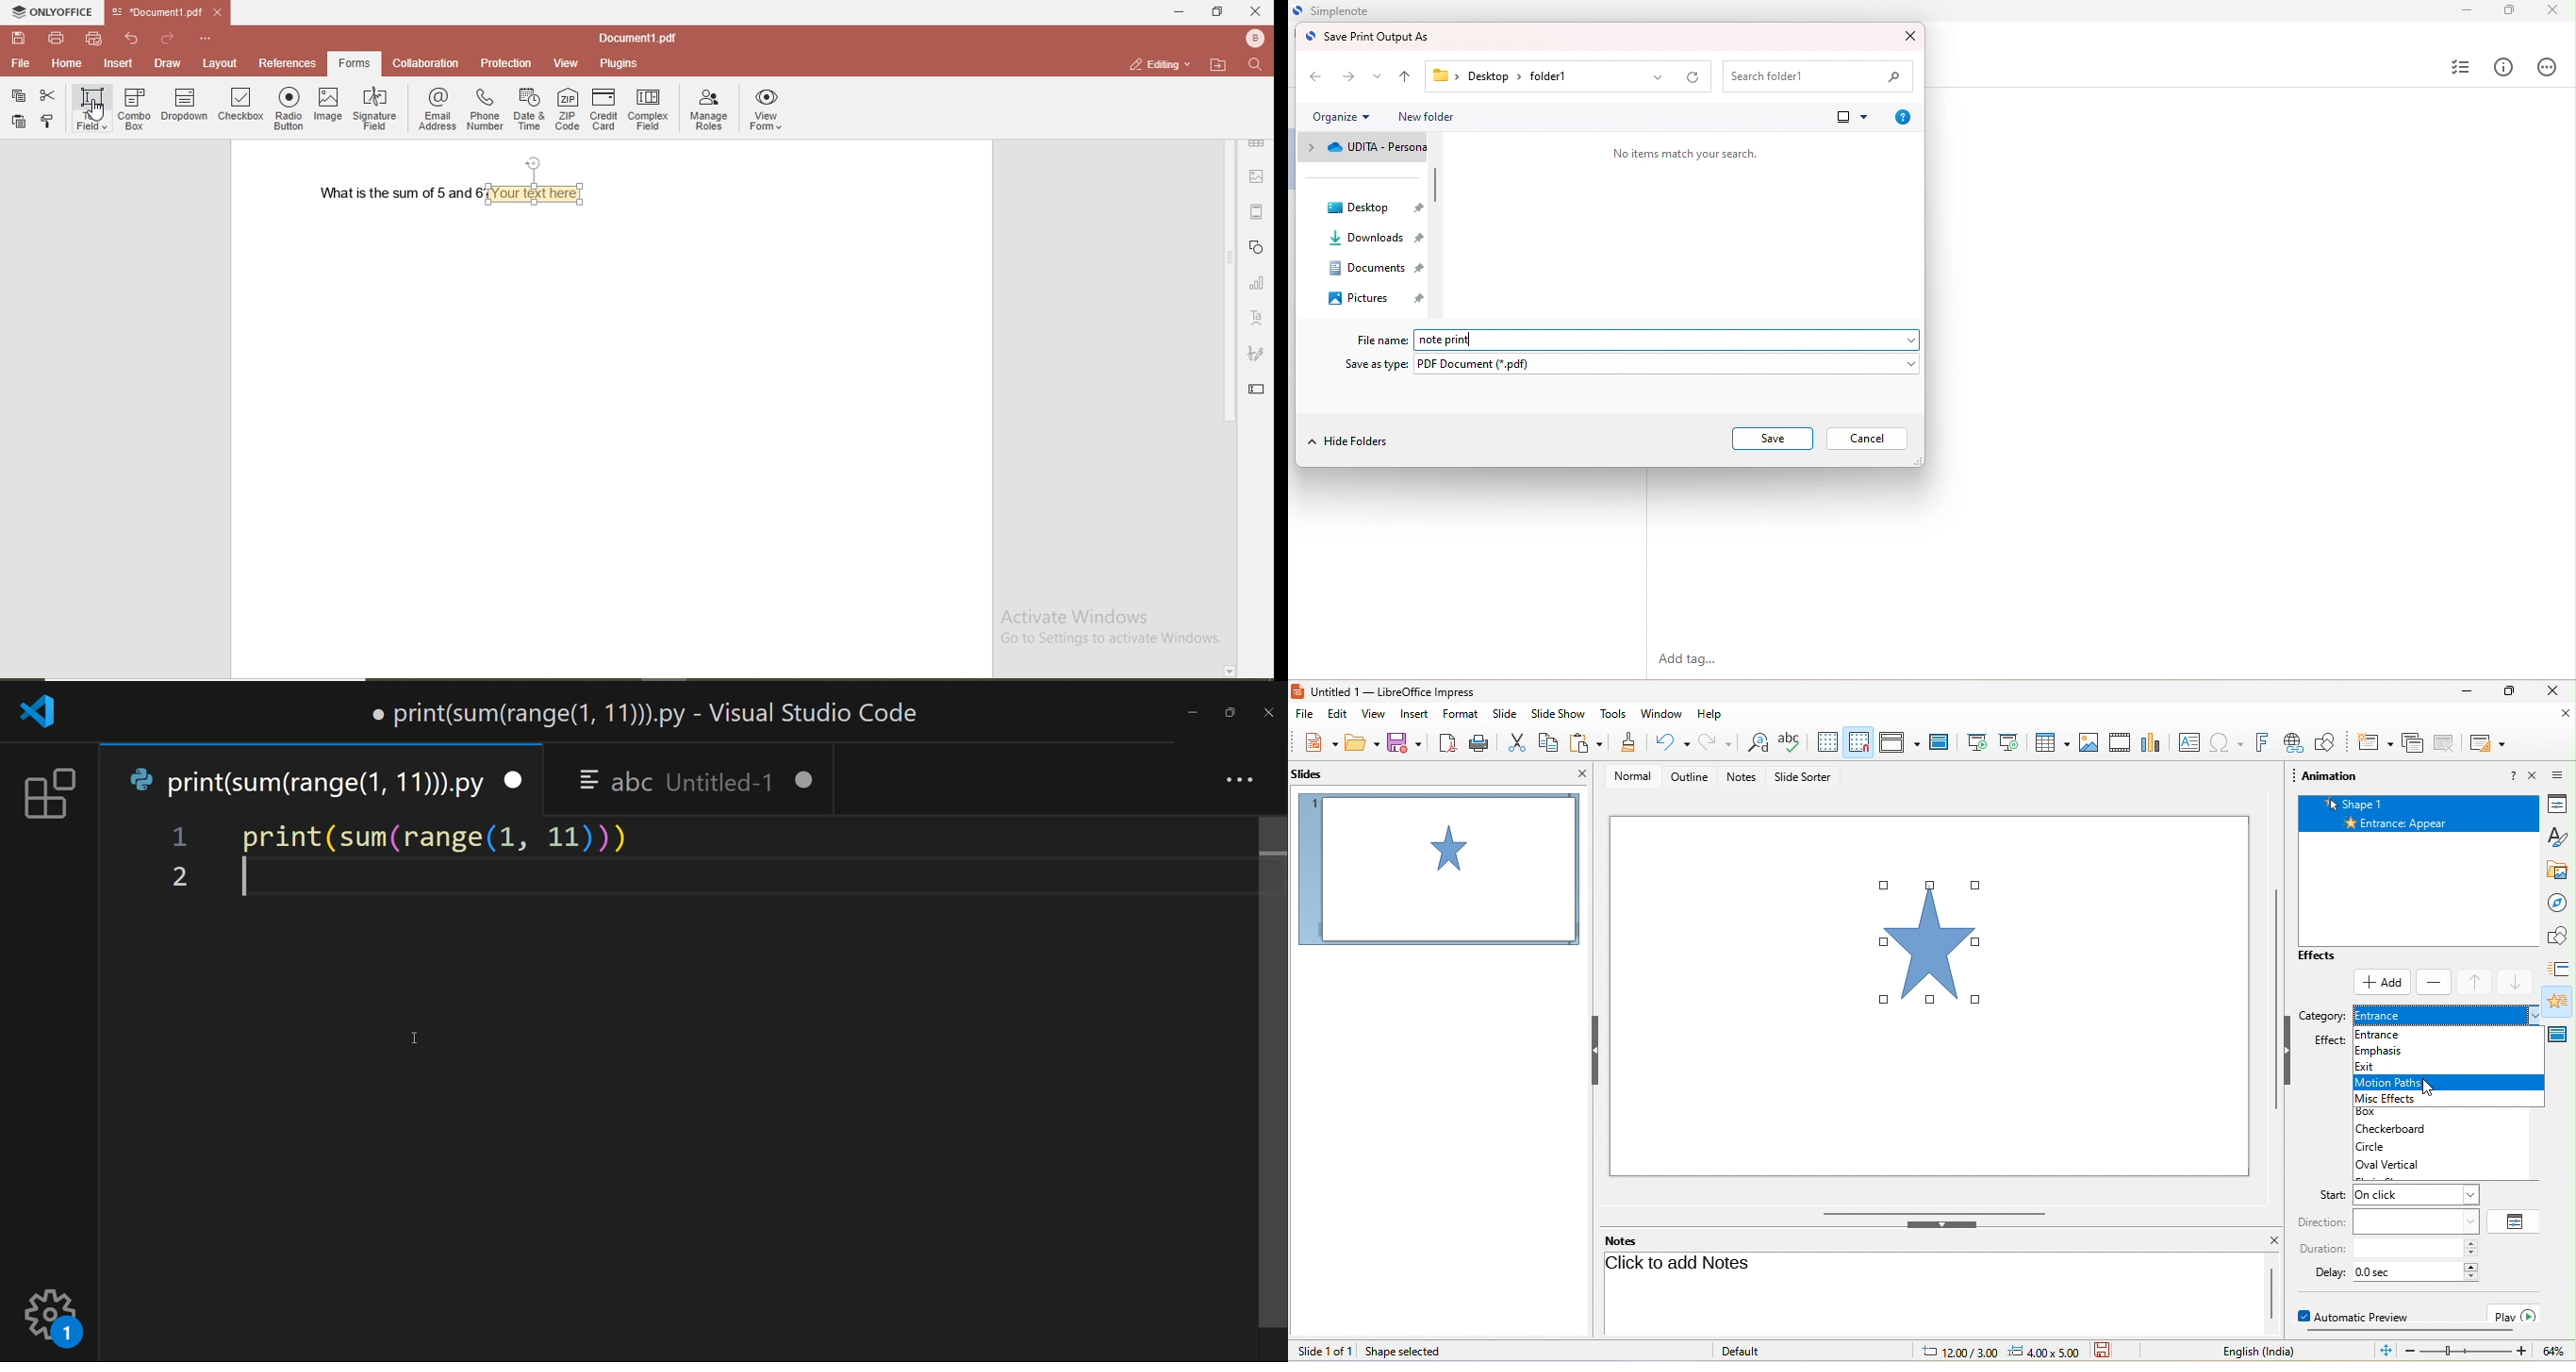  I want to click on filepath, so click(1510, 77).